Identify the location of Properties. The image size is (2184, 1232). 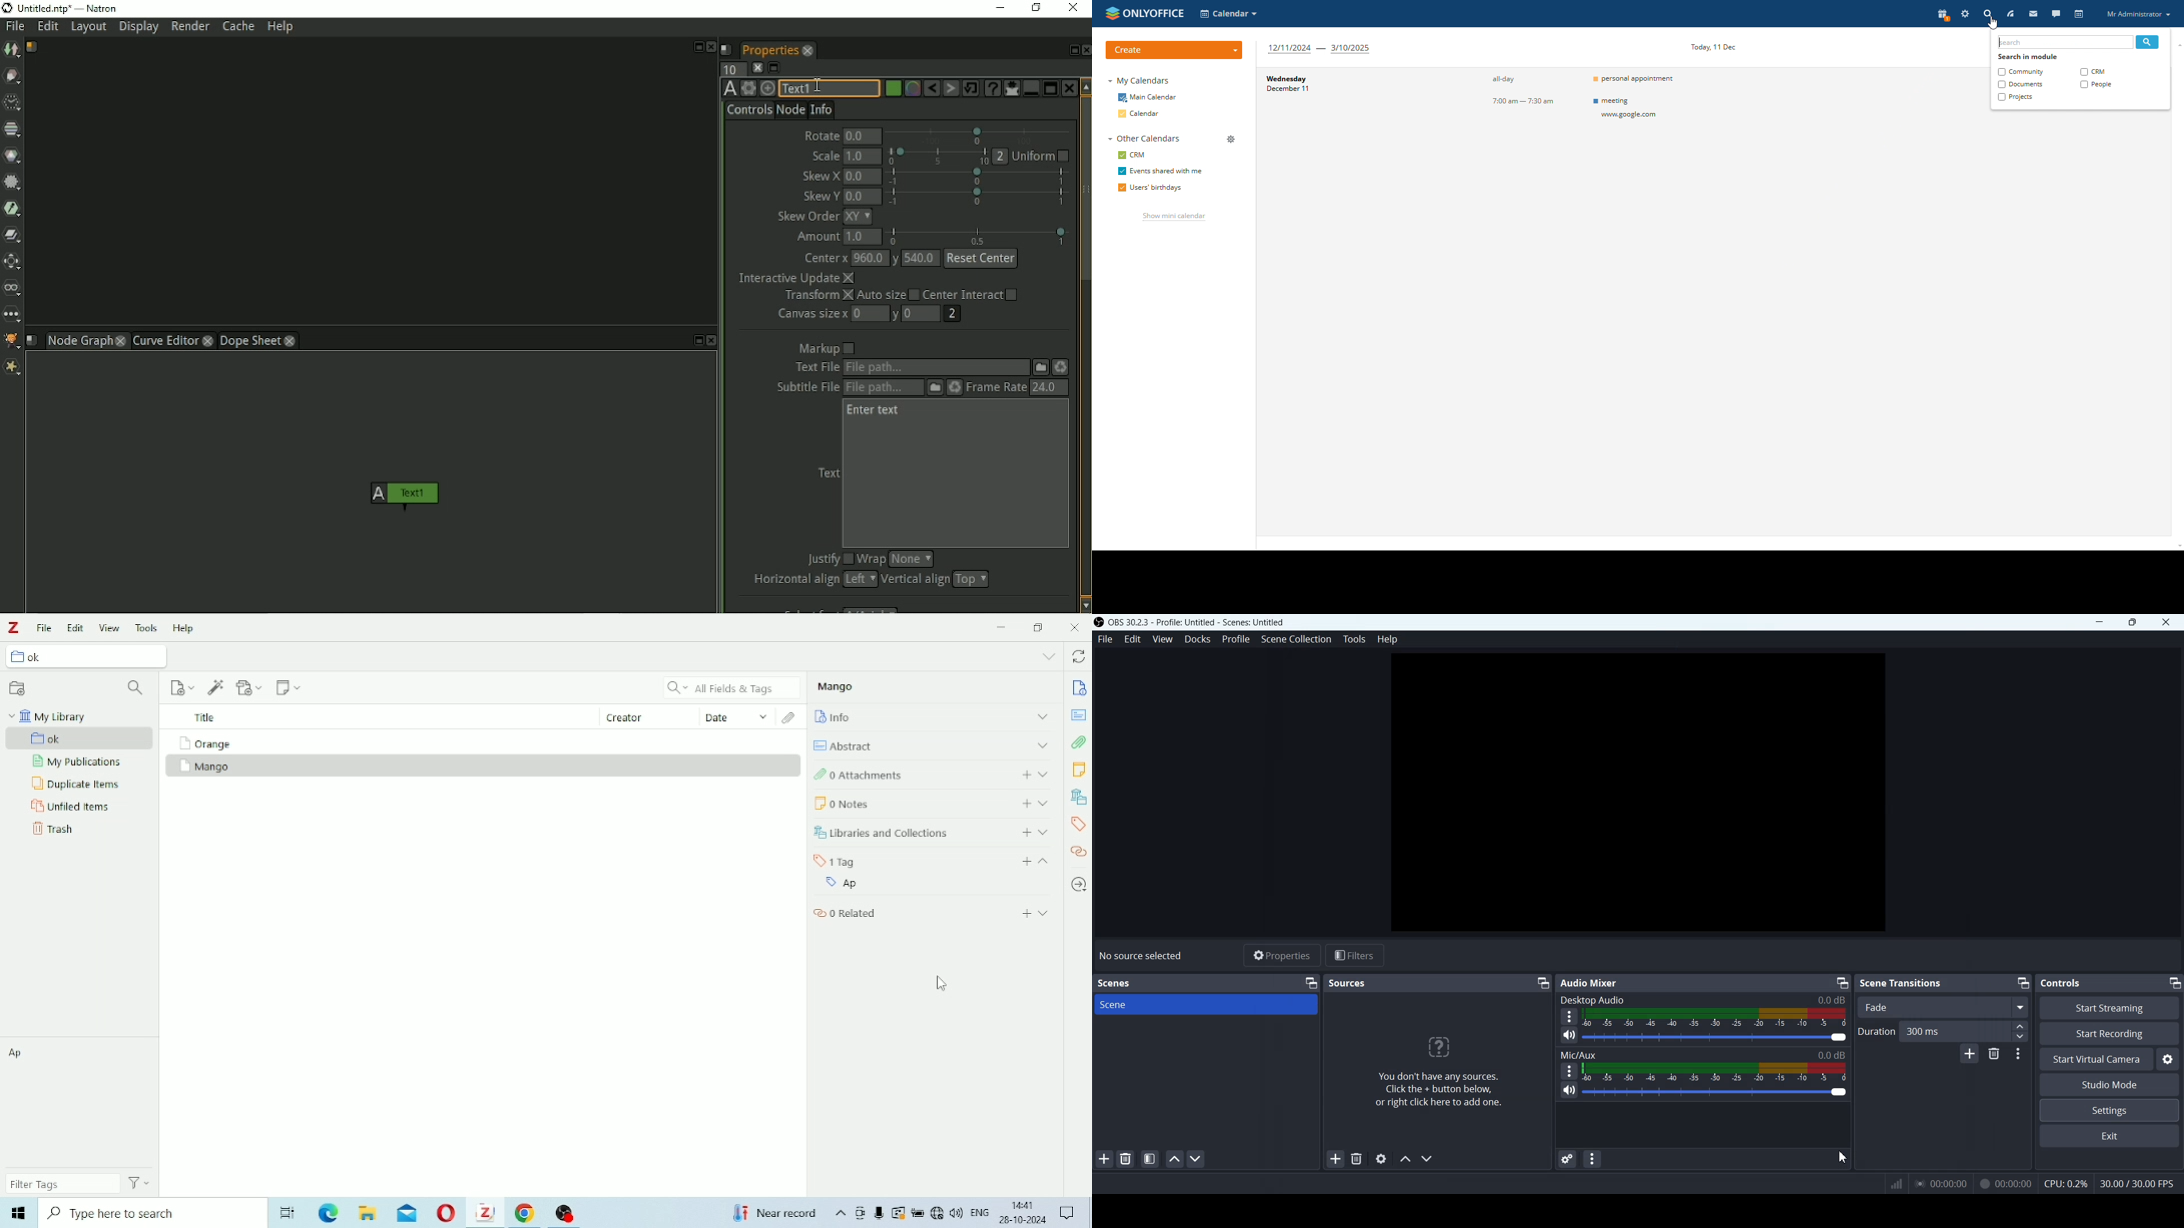
(1281, 955).